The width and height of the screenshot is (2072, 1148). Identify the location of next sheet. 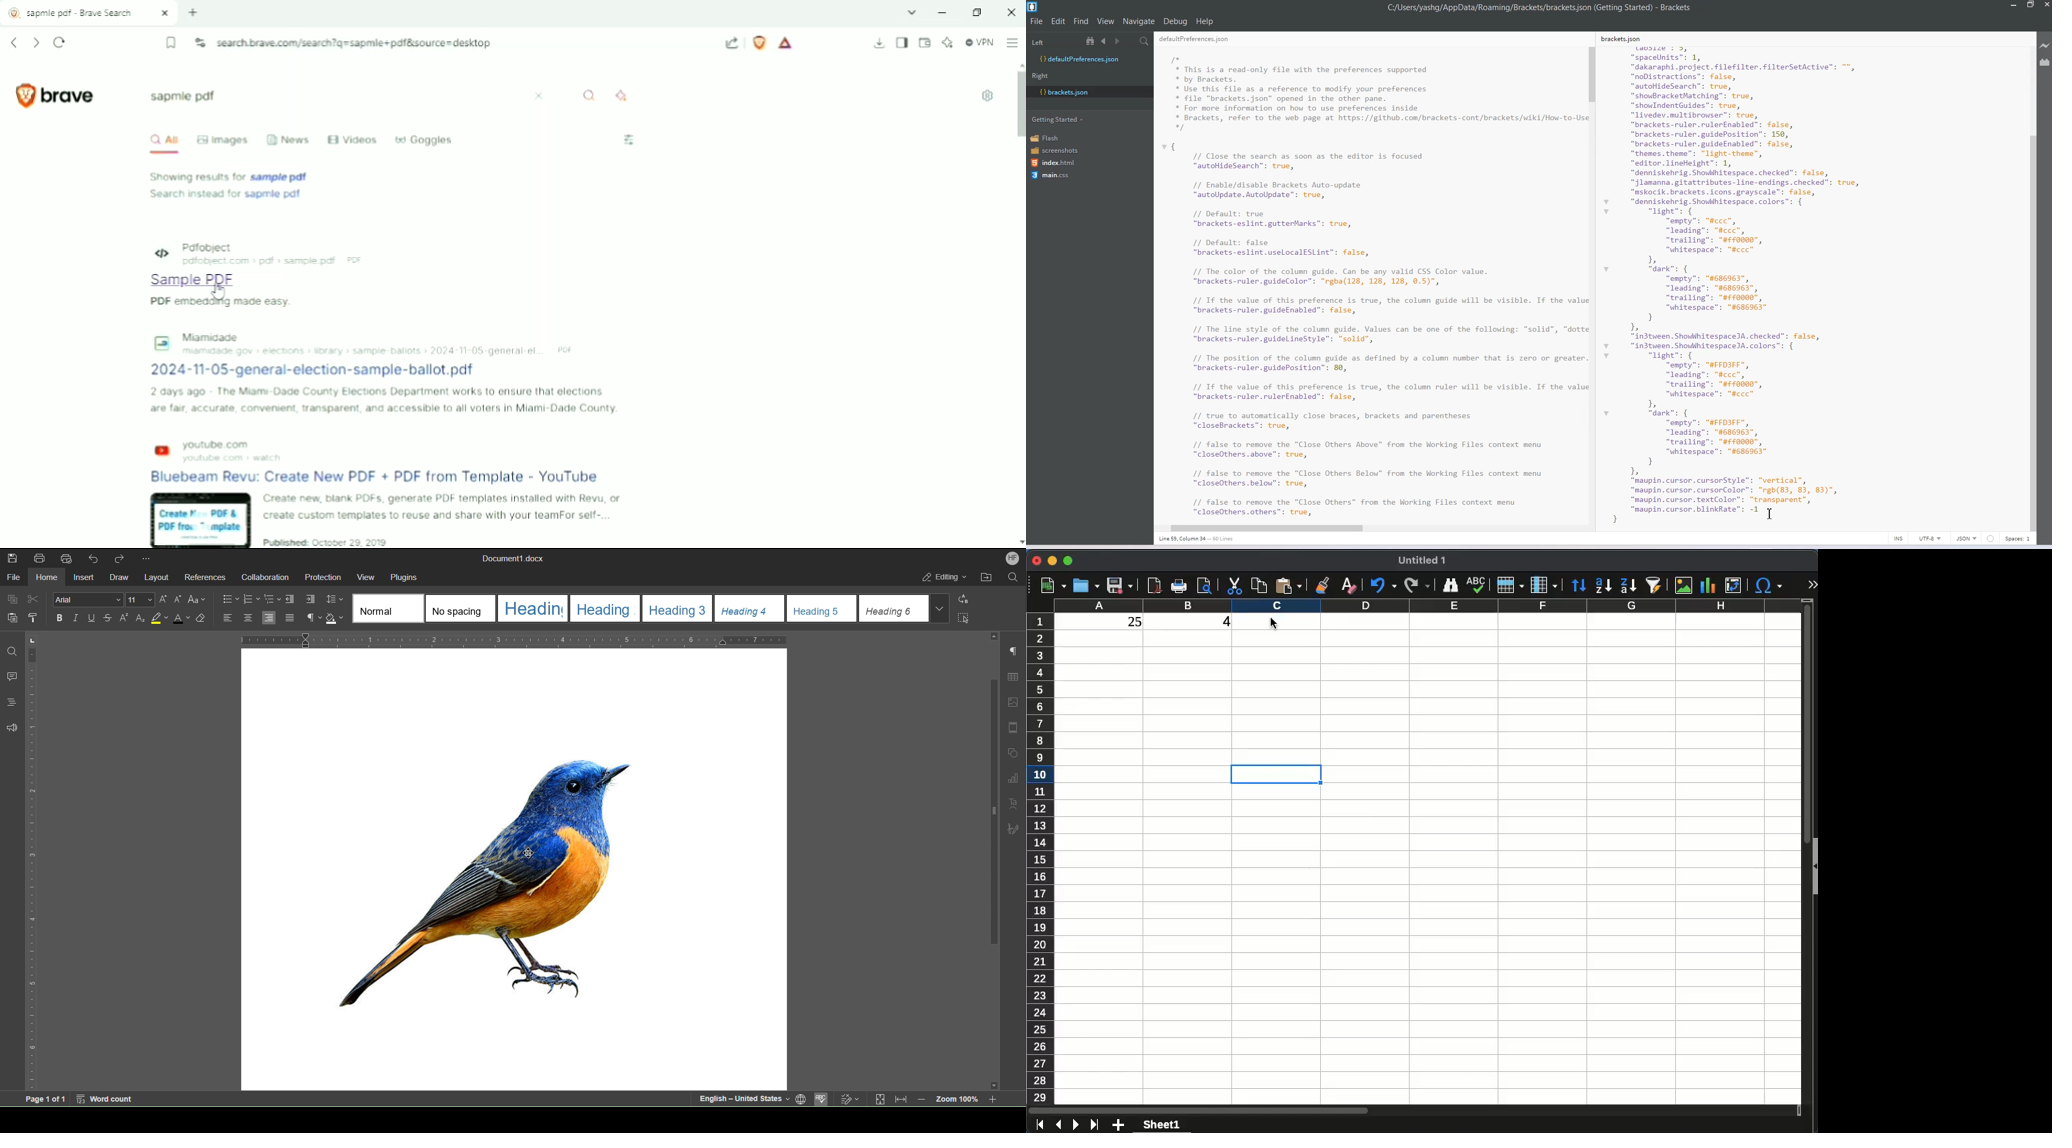
(1075, 1125).